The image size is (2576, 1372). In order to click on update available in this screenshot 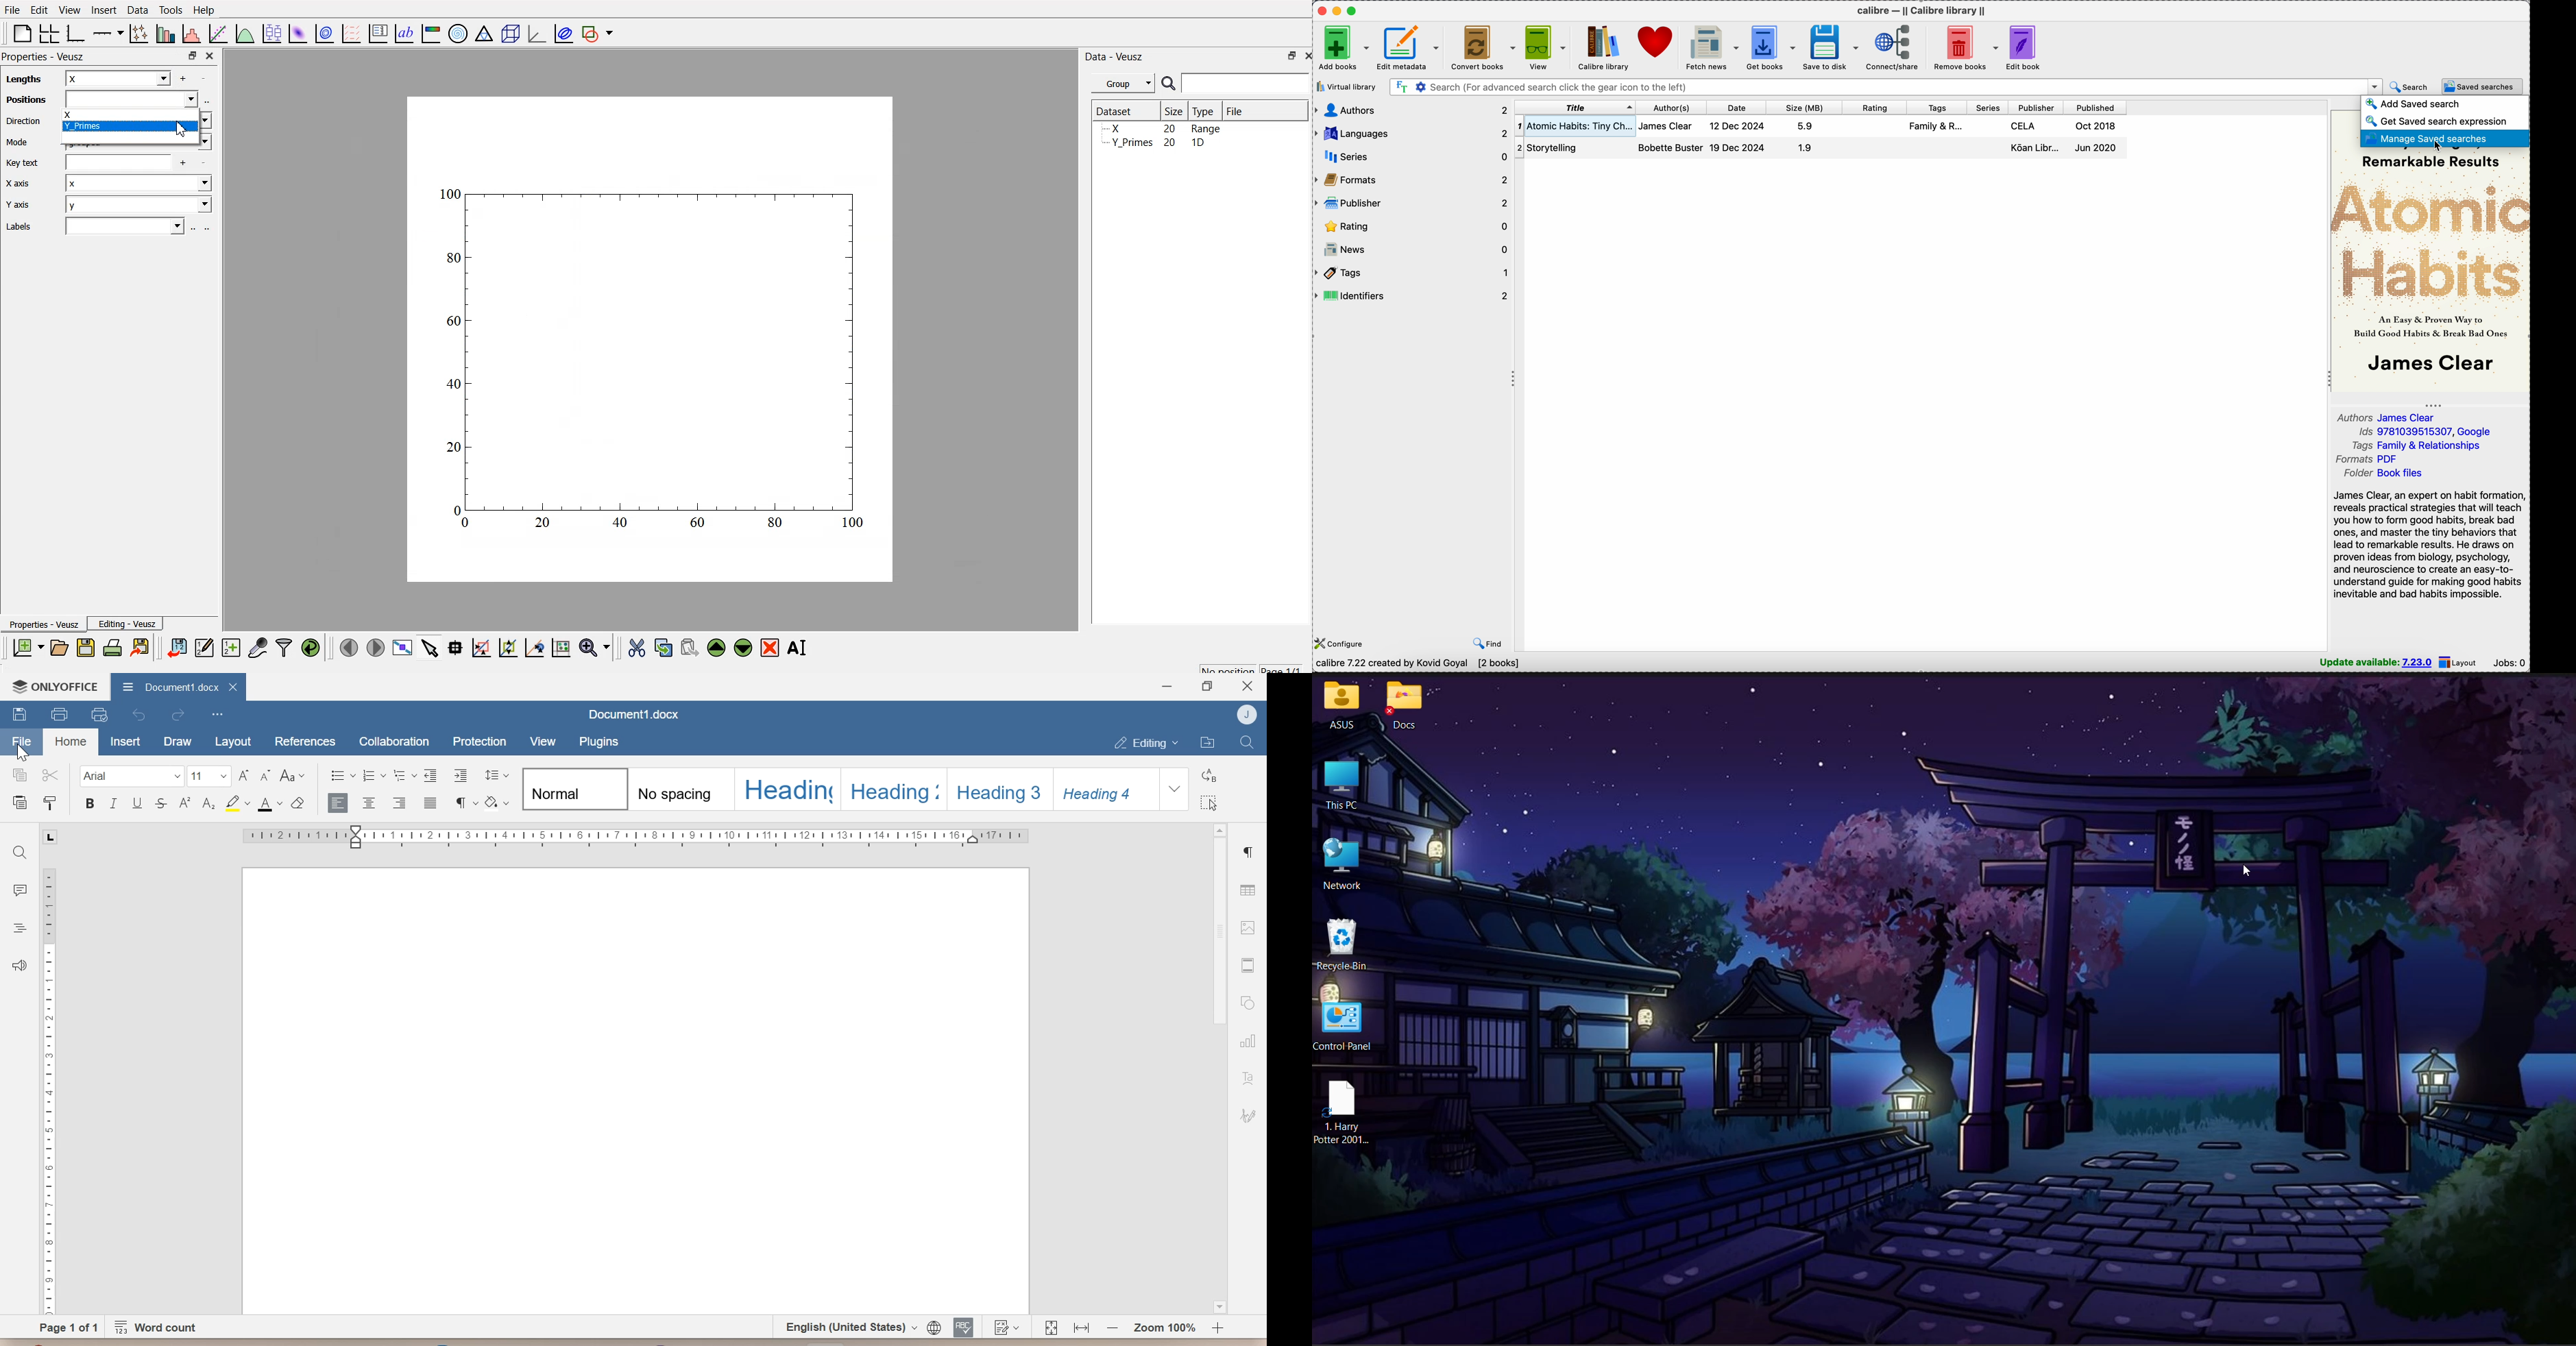, I will do `click(2377, 663)`.